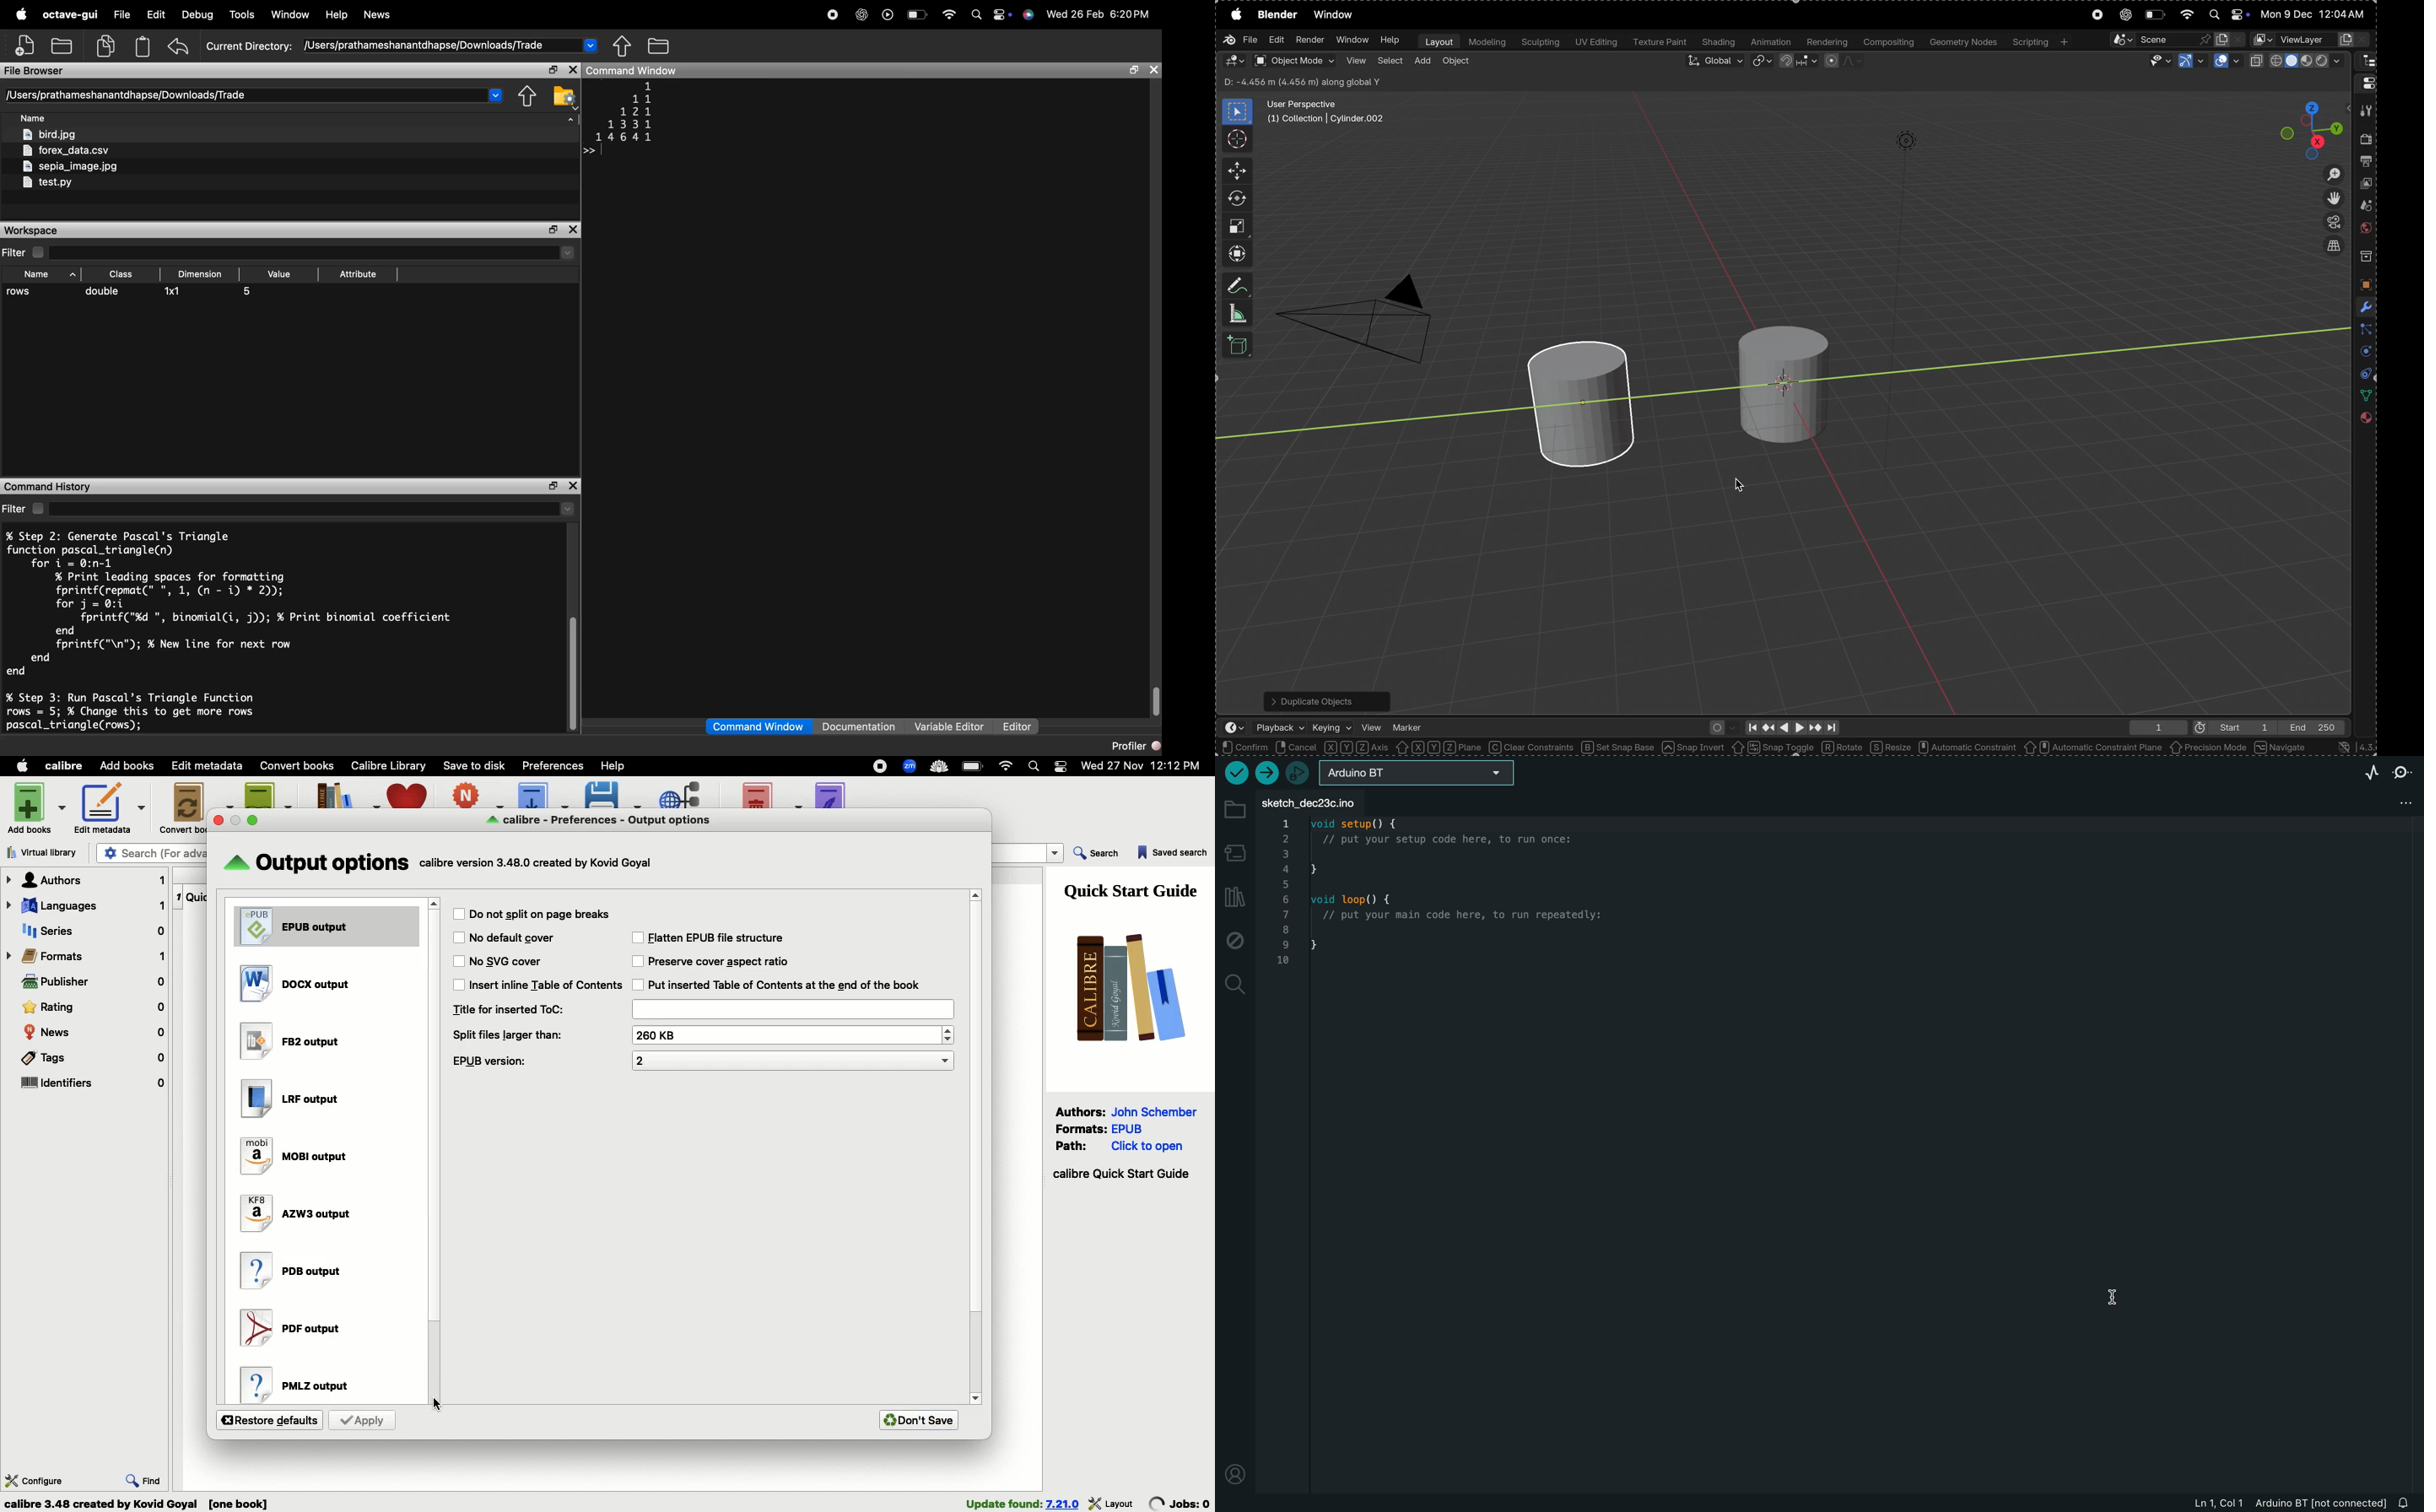  Describe the element at coordinates (919, 1420) in the screenshot. I see `Don't save` at that location.